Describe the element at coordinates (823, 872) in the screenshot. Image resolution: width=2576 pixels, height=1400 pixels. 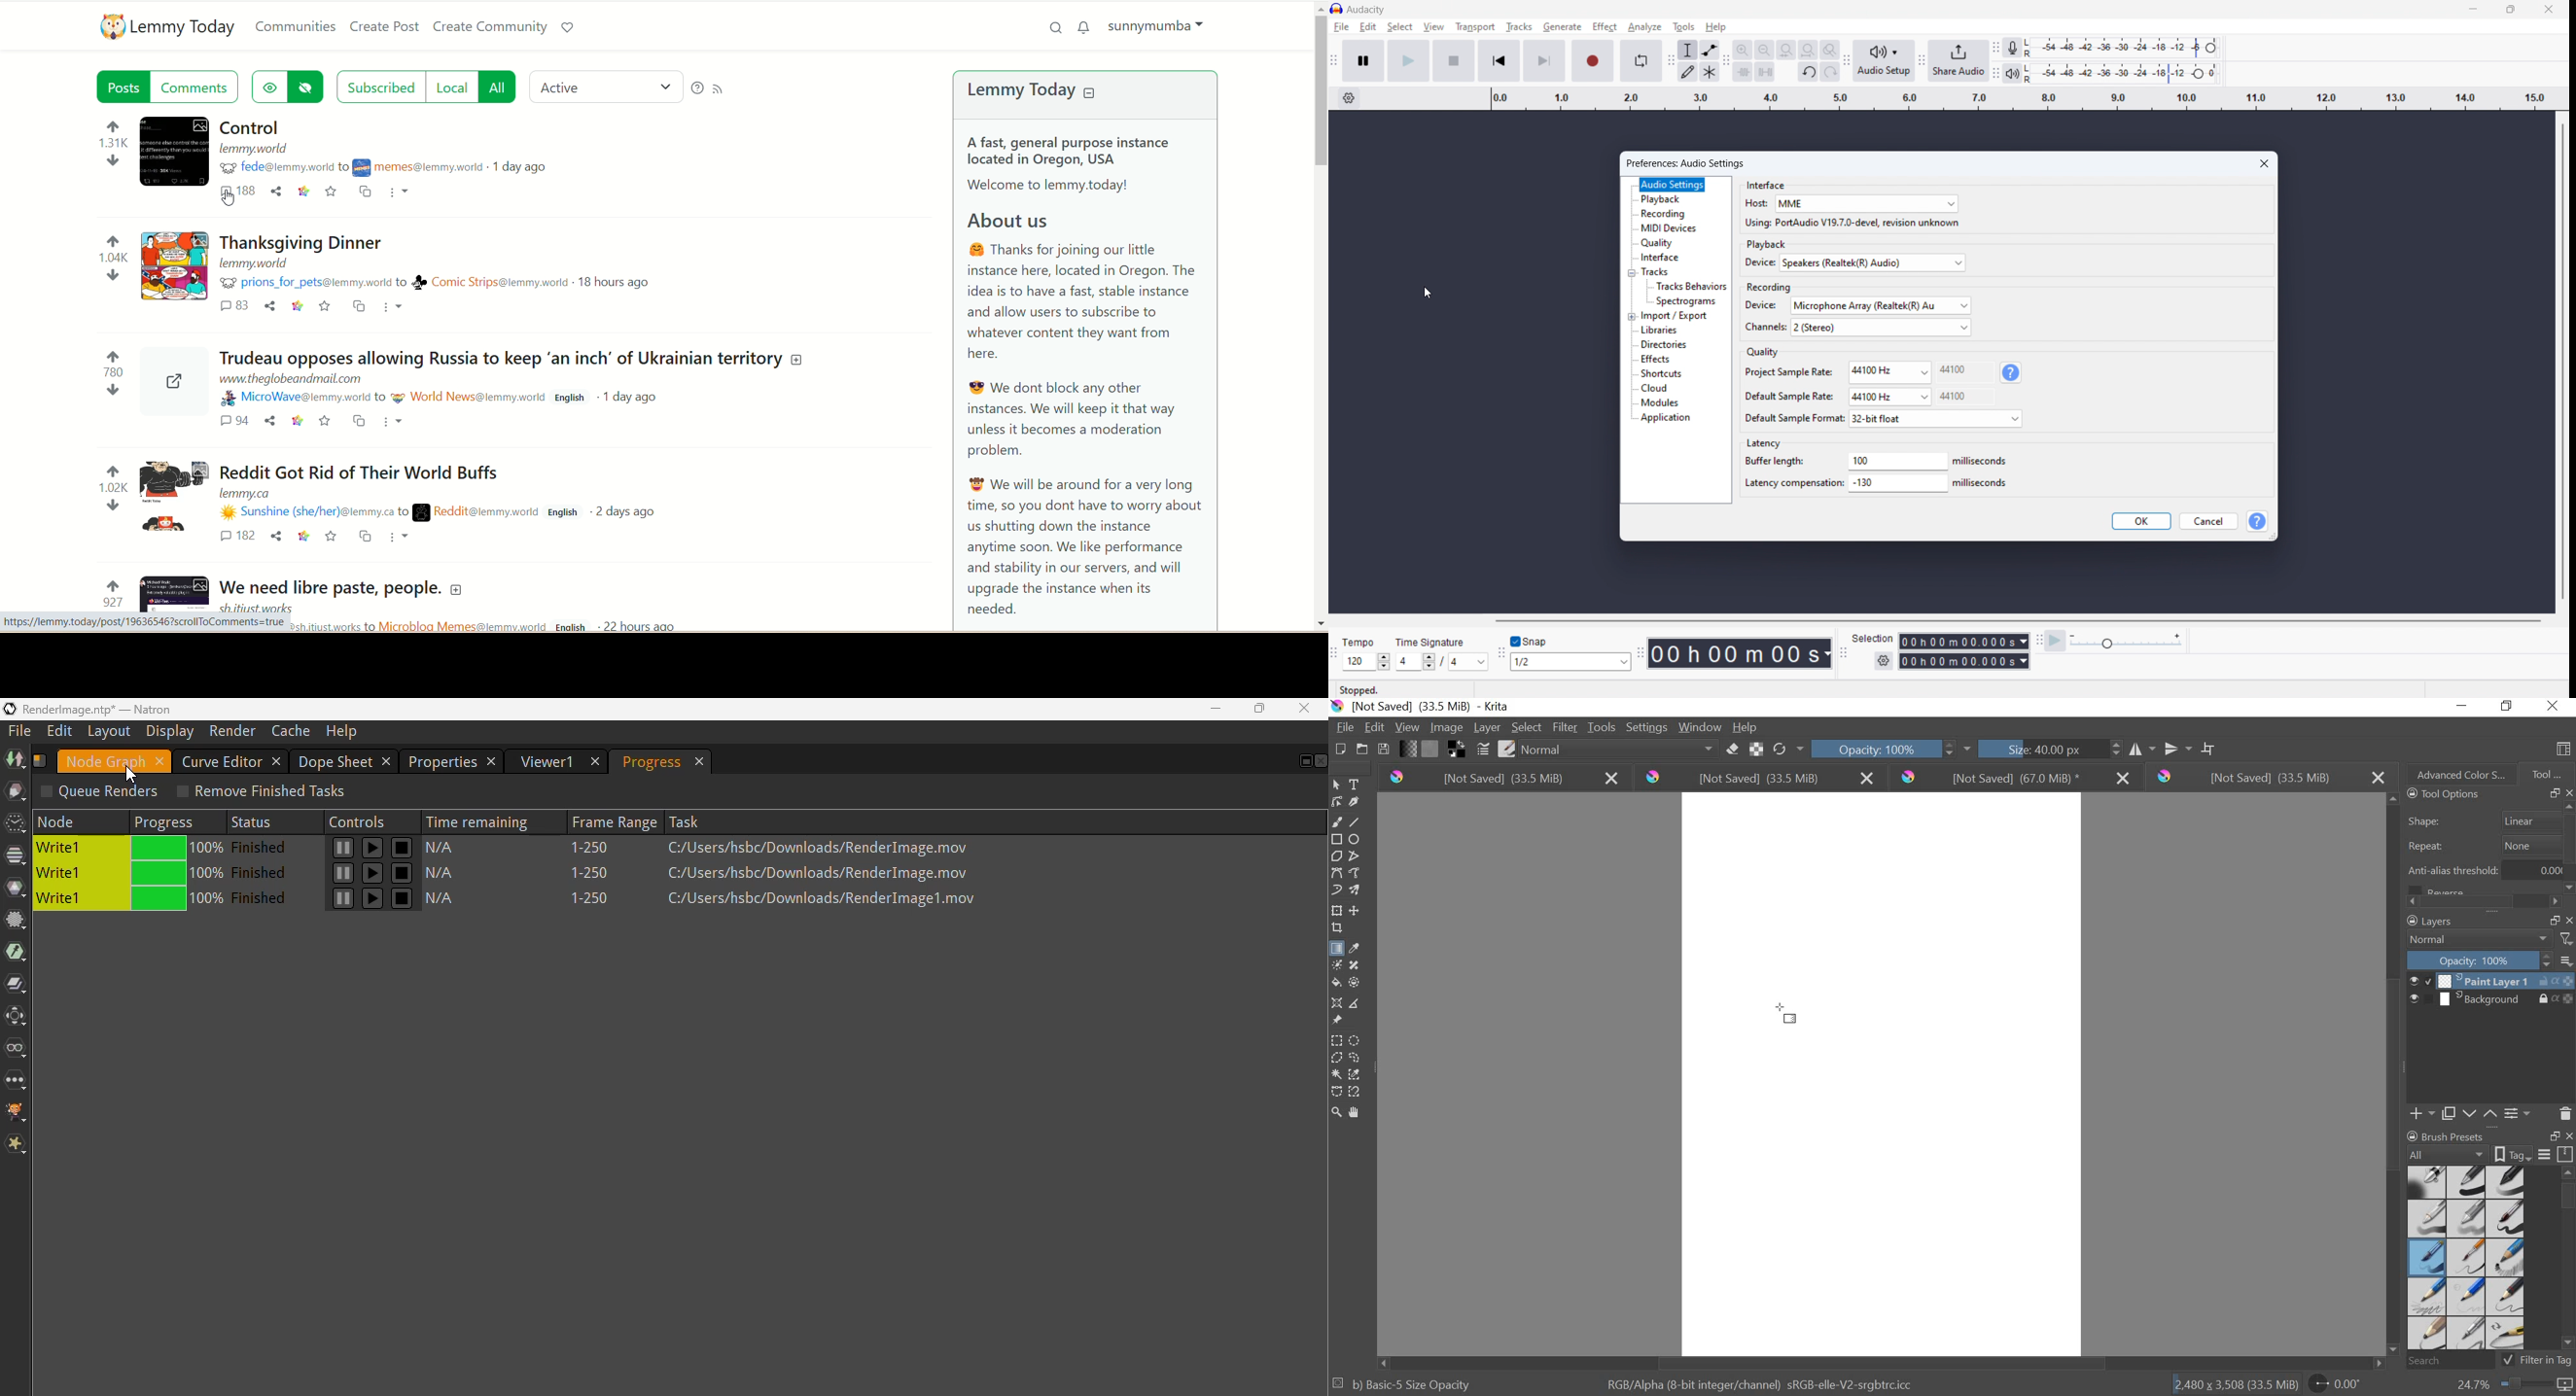
I see `task location` at that location.